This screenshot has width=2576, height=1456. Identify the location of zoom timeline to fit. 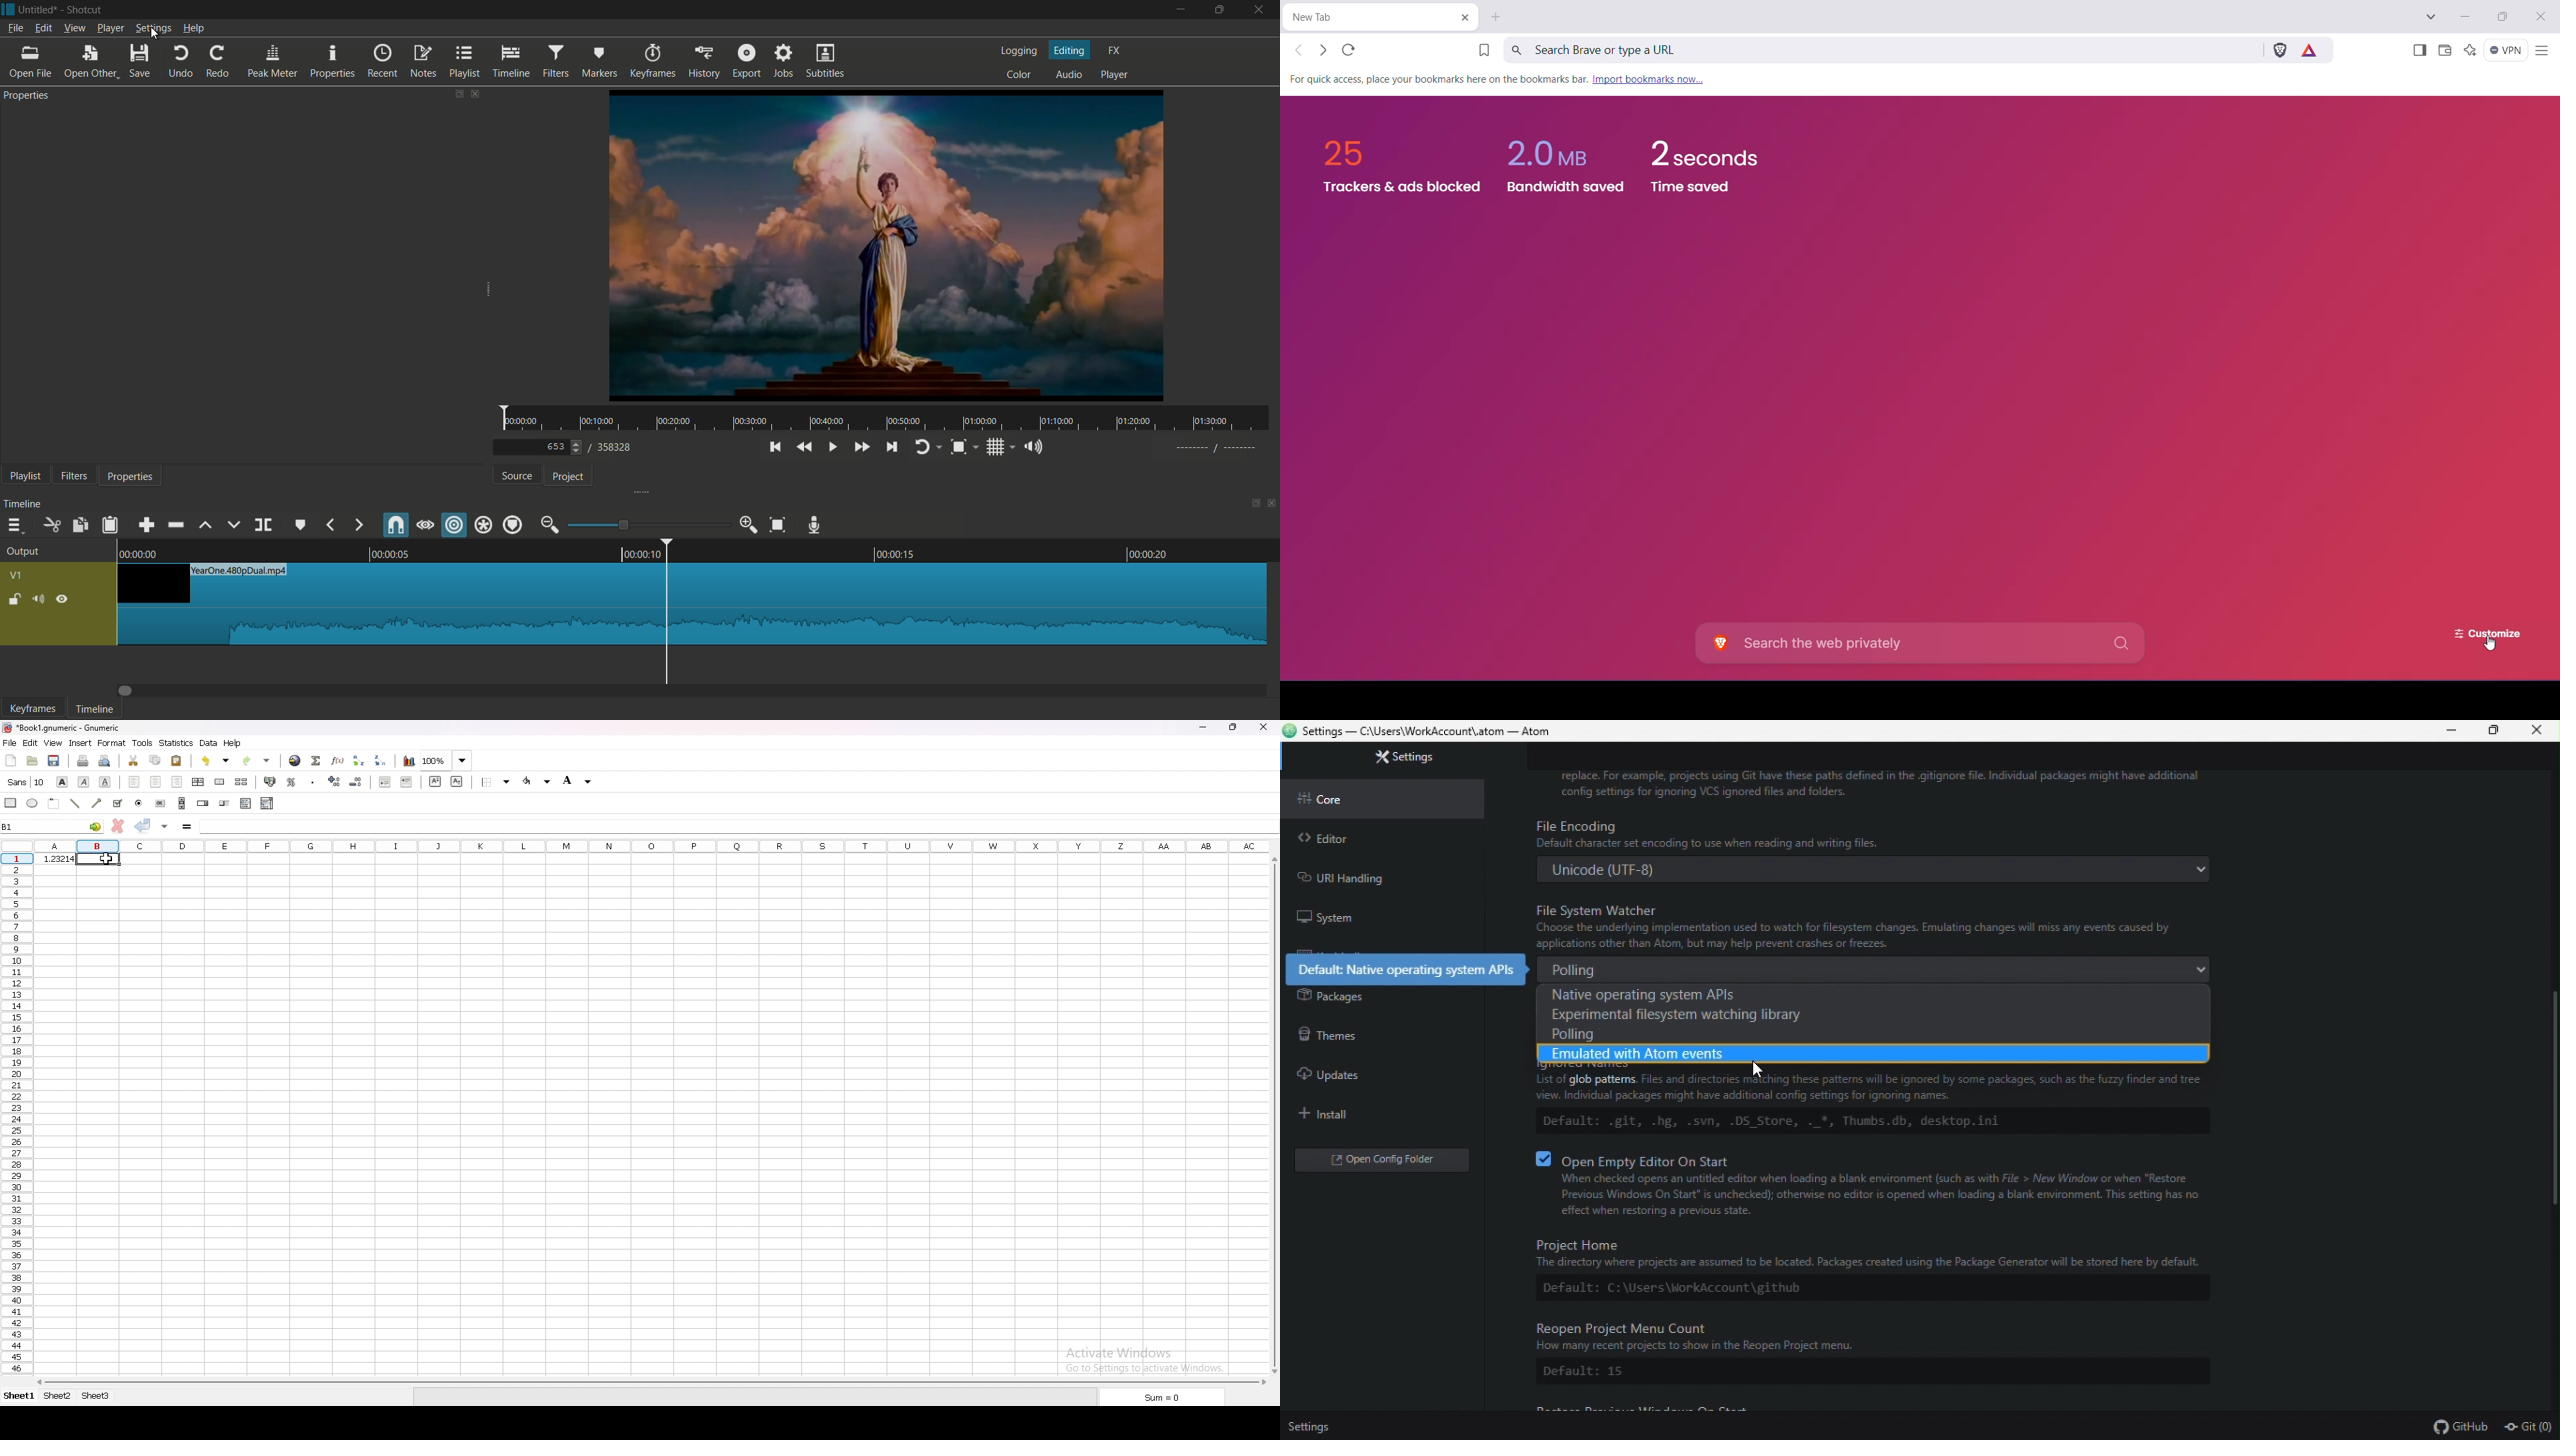
(777, 525).